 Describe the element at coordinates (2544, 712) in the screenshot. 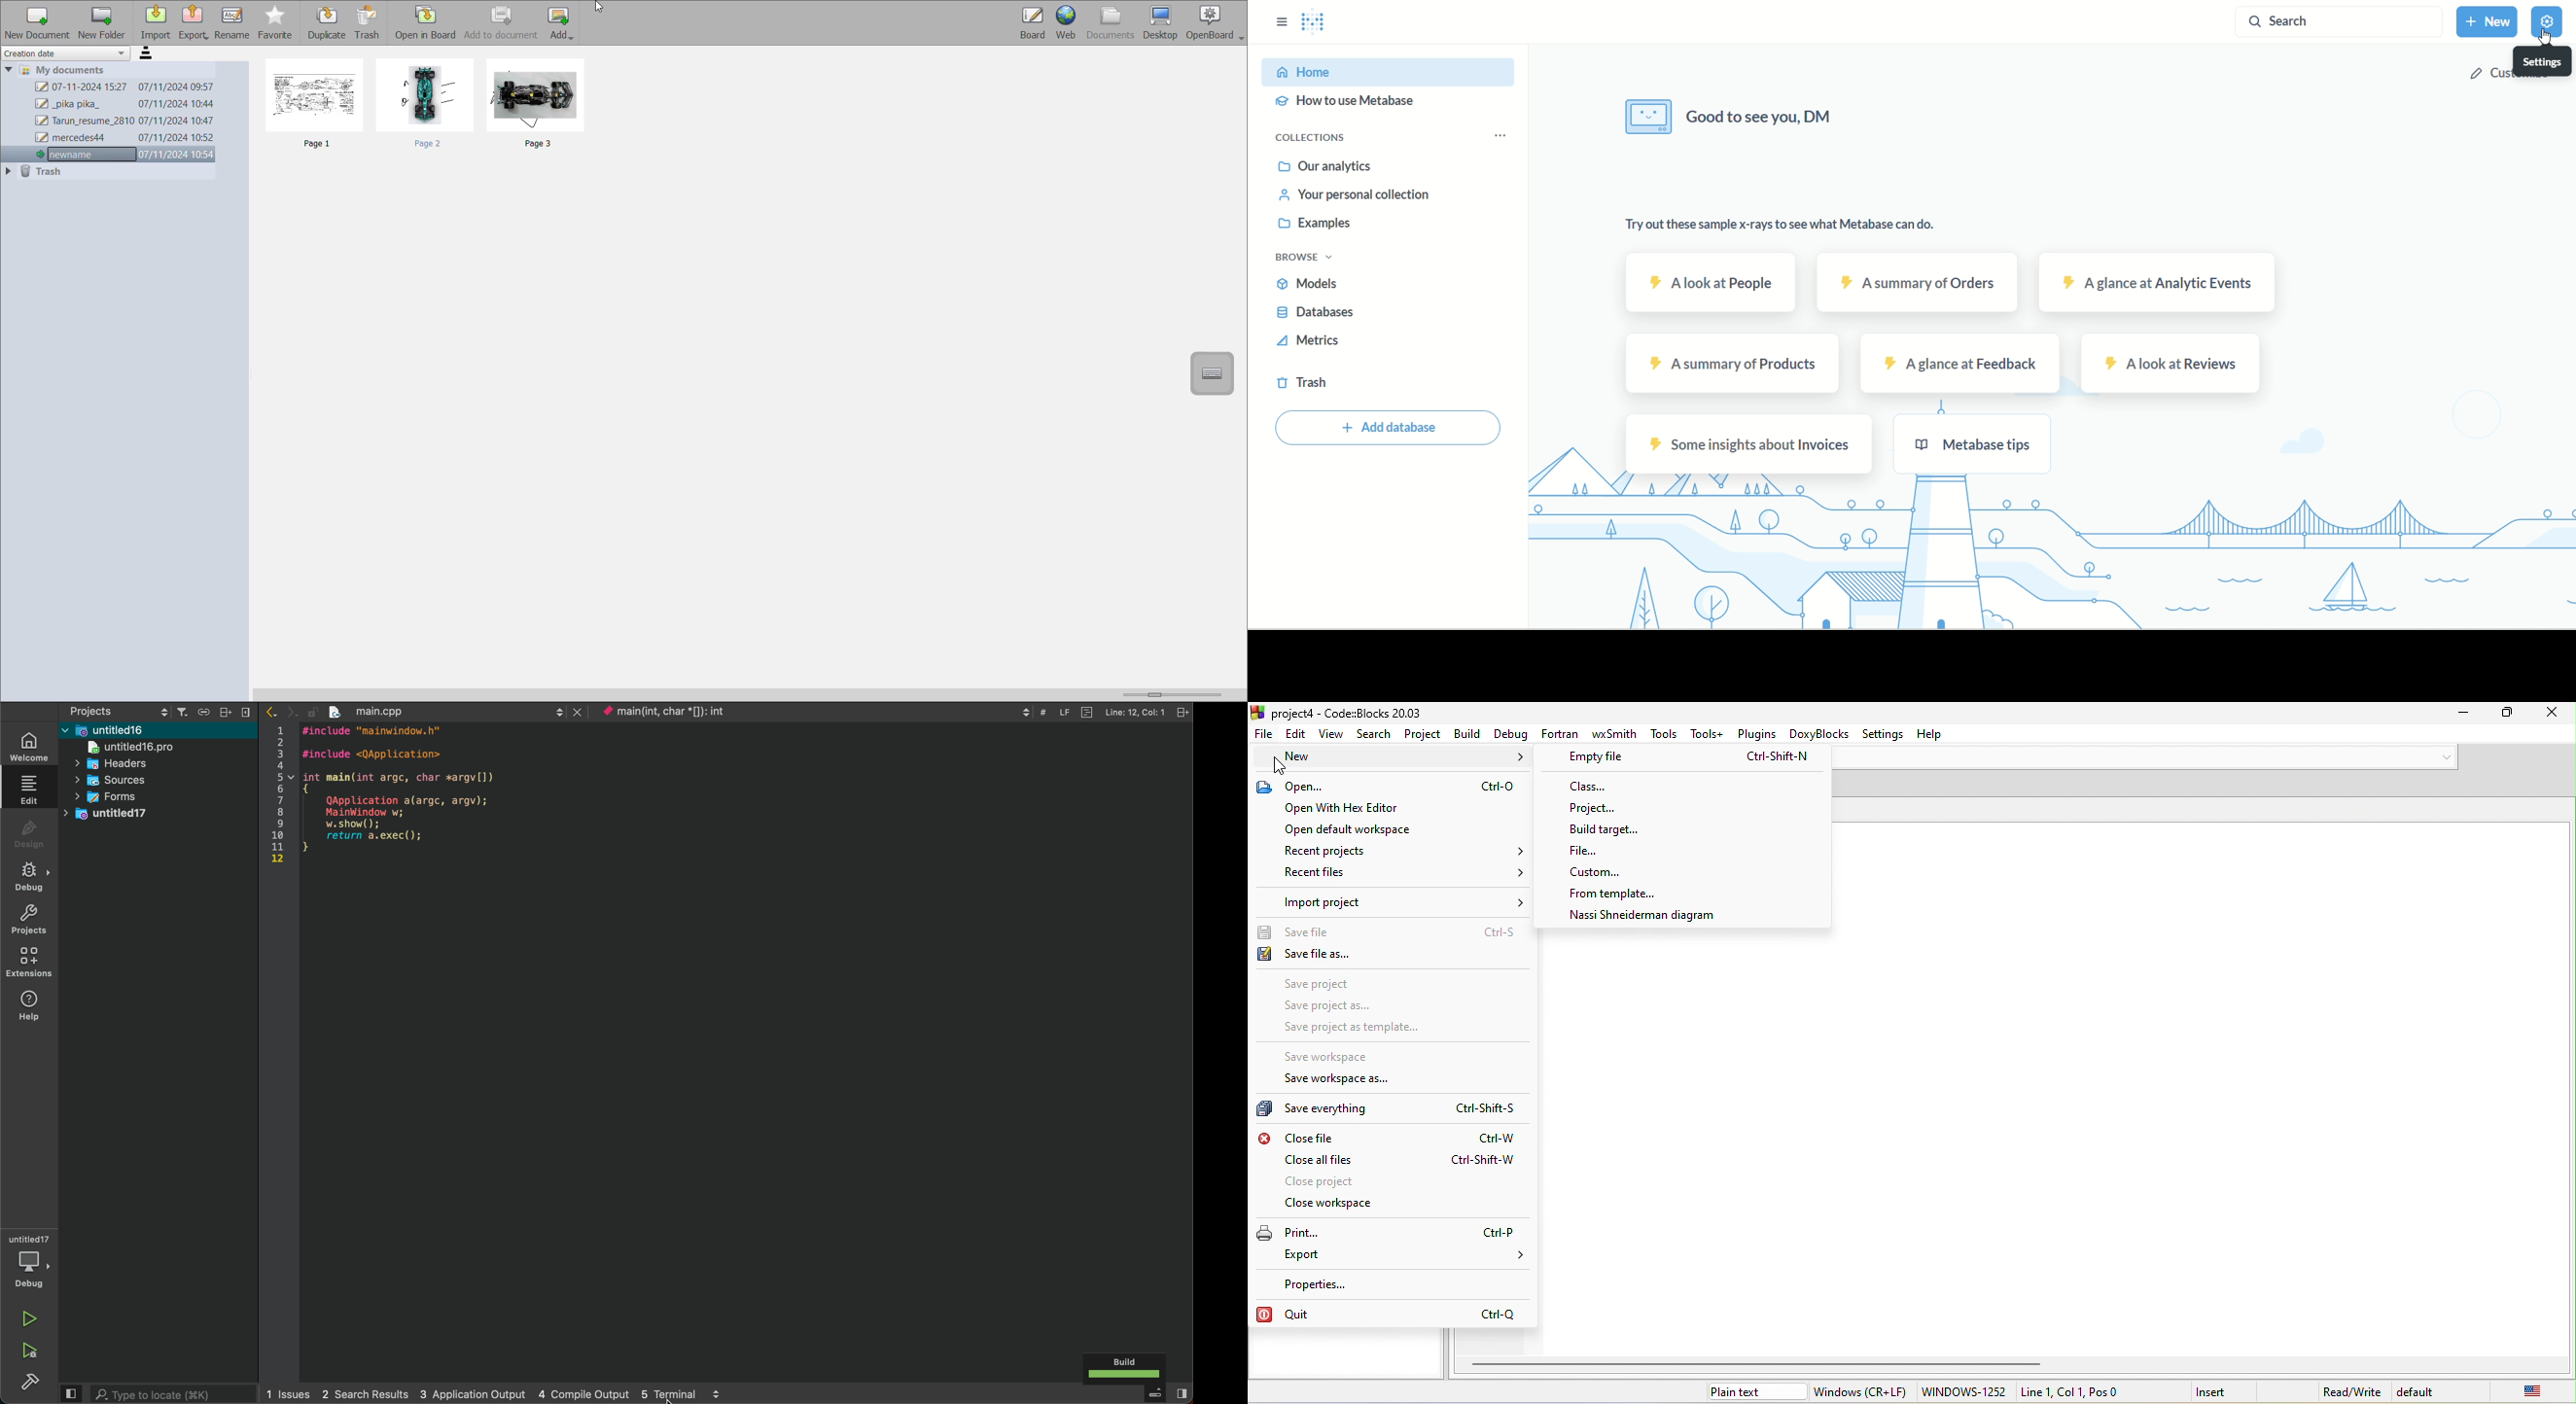

I see `close` at that location.